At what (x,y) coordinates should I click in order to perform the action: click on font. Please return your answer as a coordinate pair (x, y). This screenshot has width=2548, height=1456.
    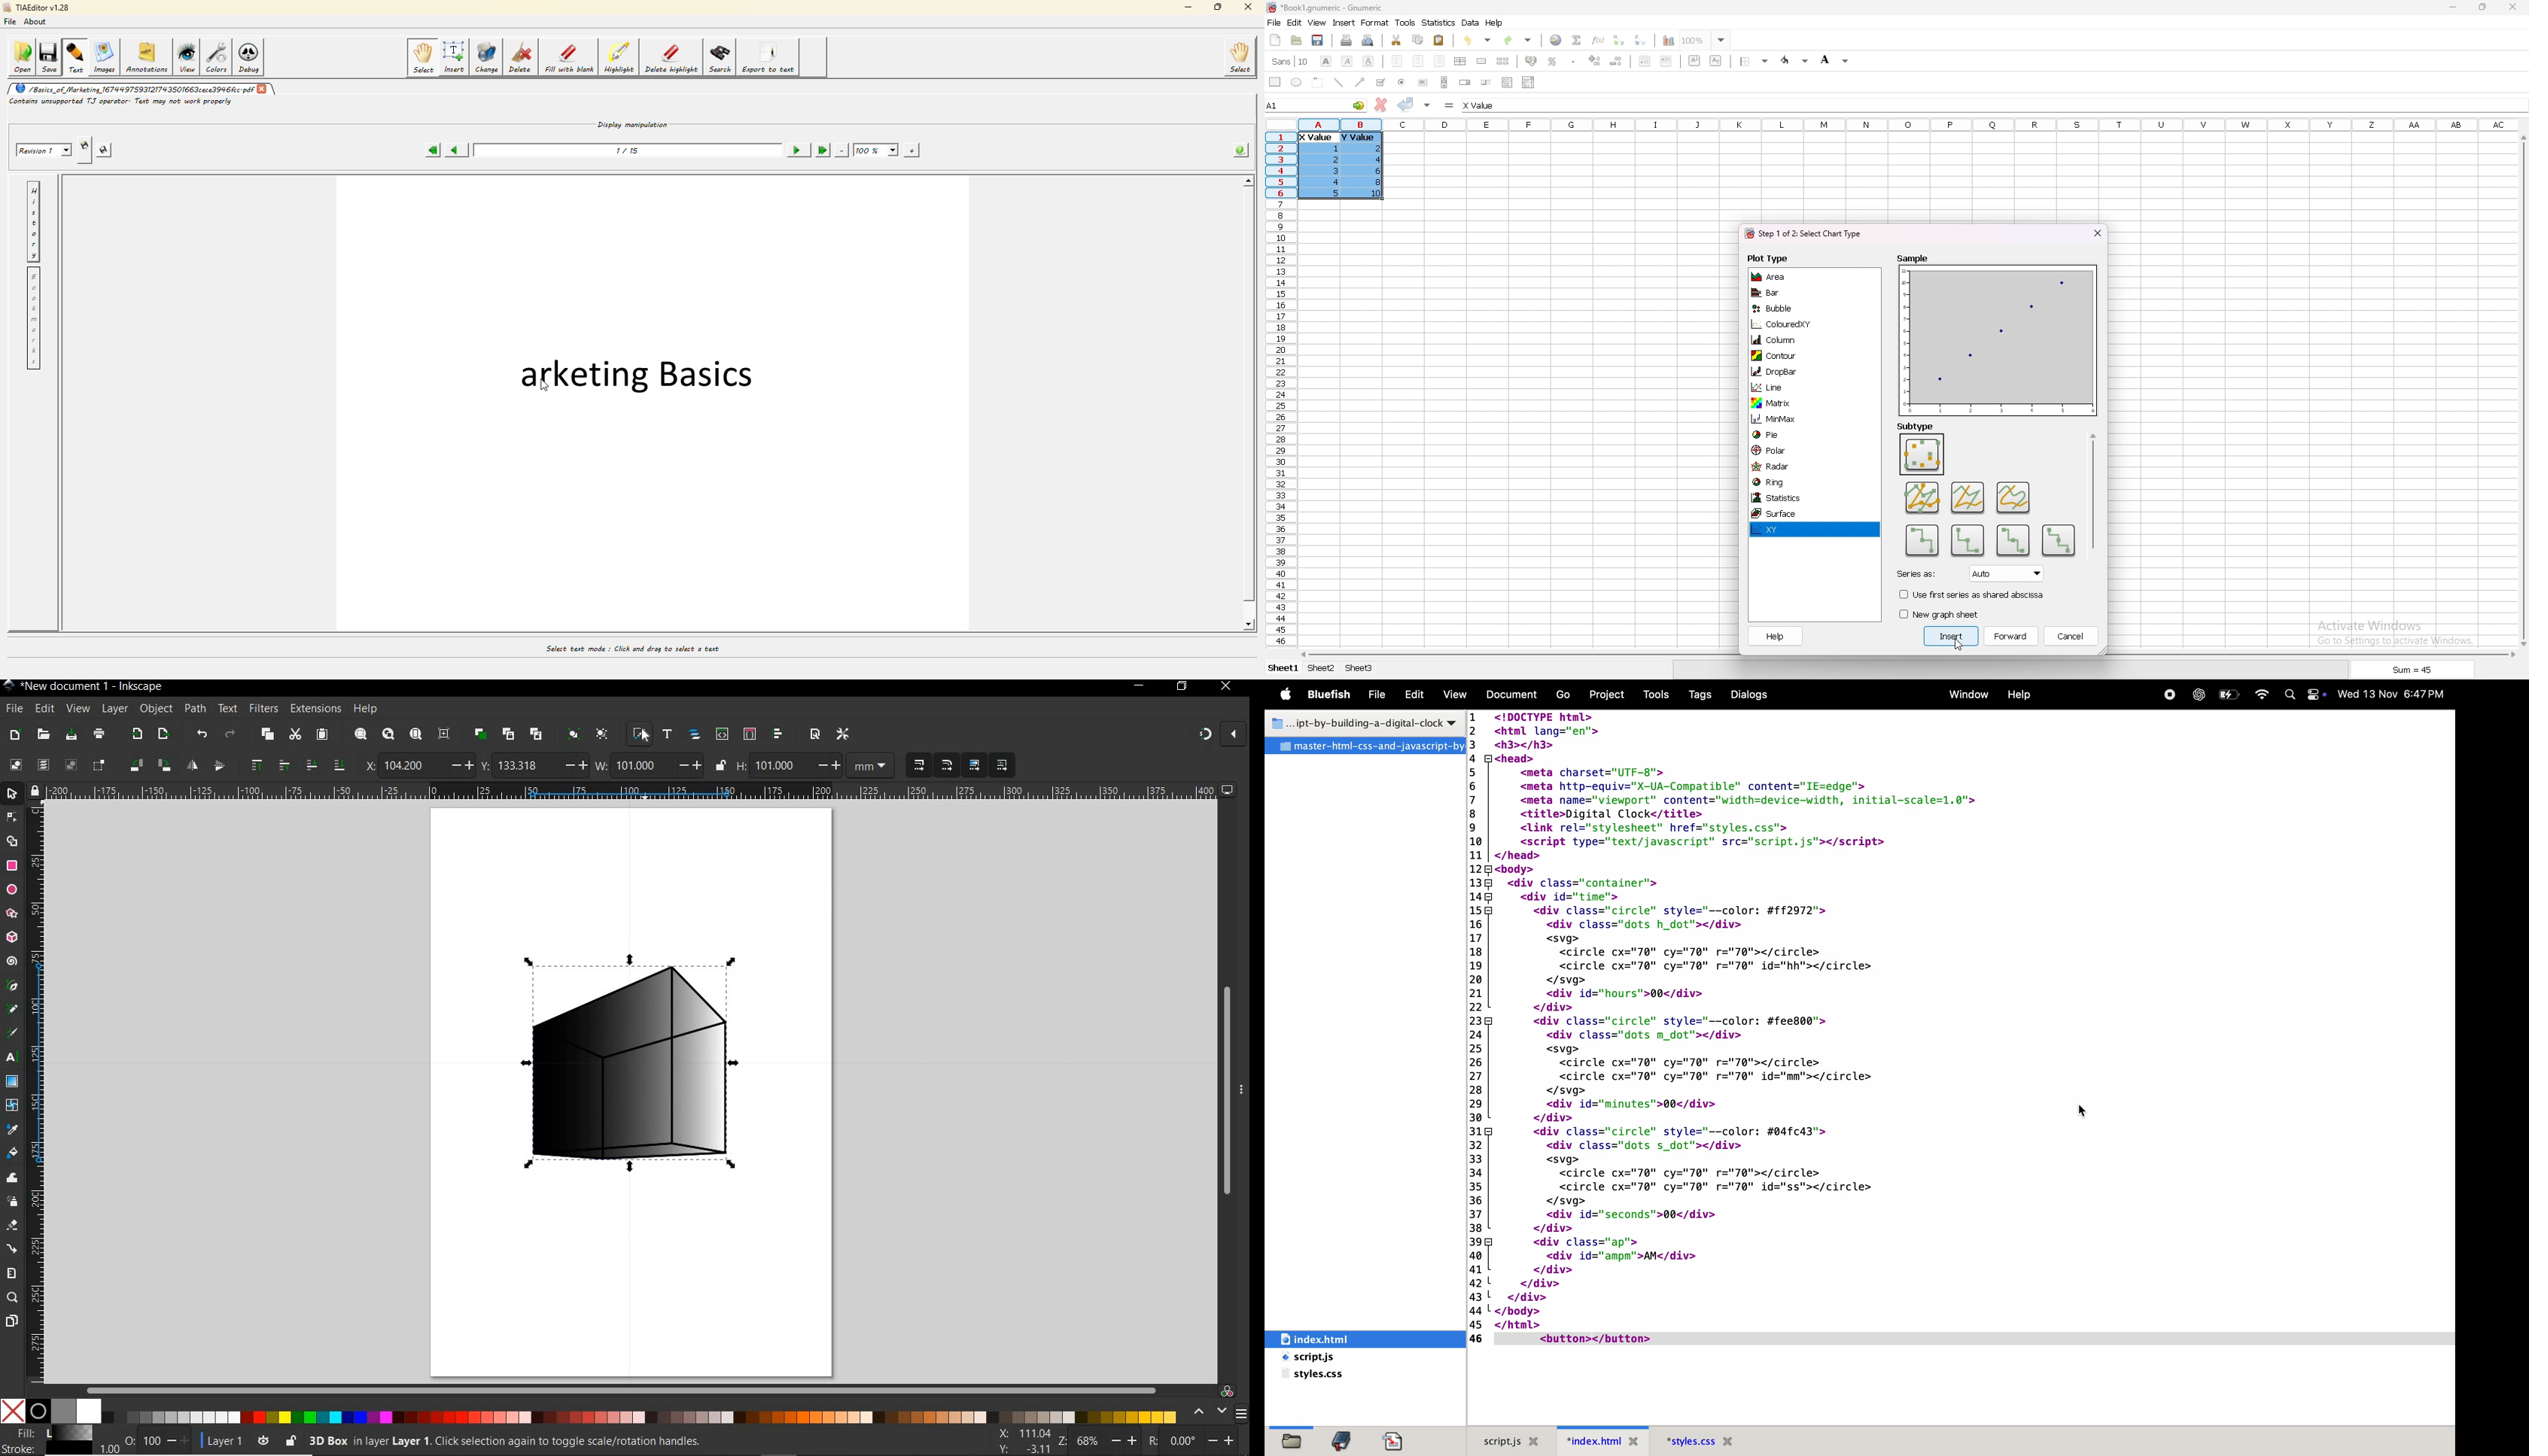
    Looking at the image, I should click on (1290, 61).